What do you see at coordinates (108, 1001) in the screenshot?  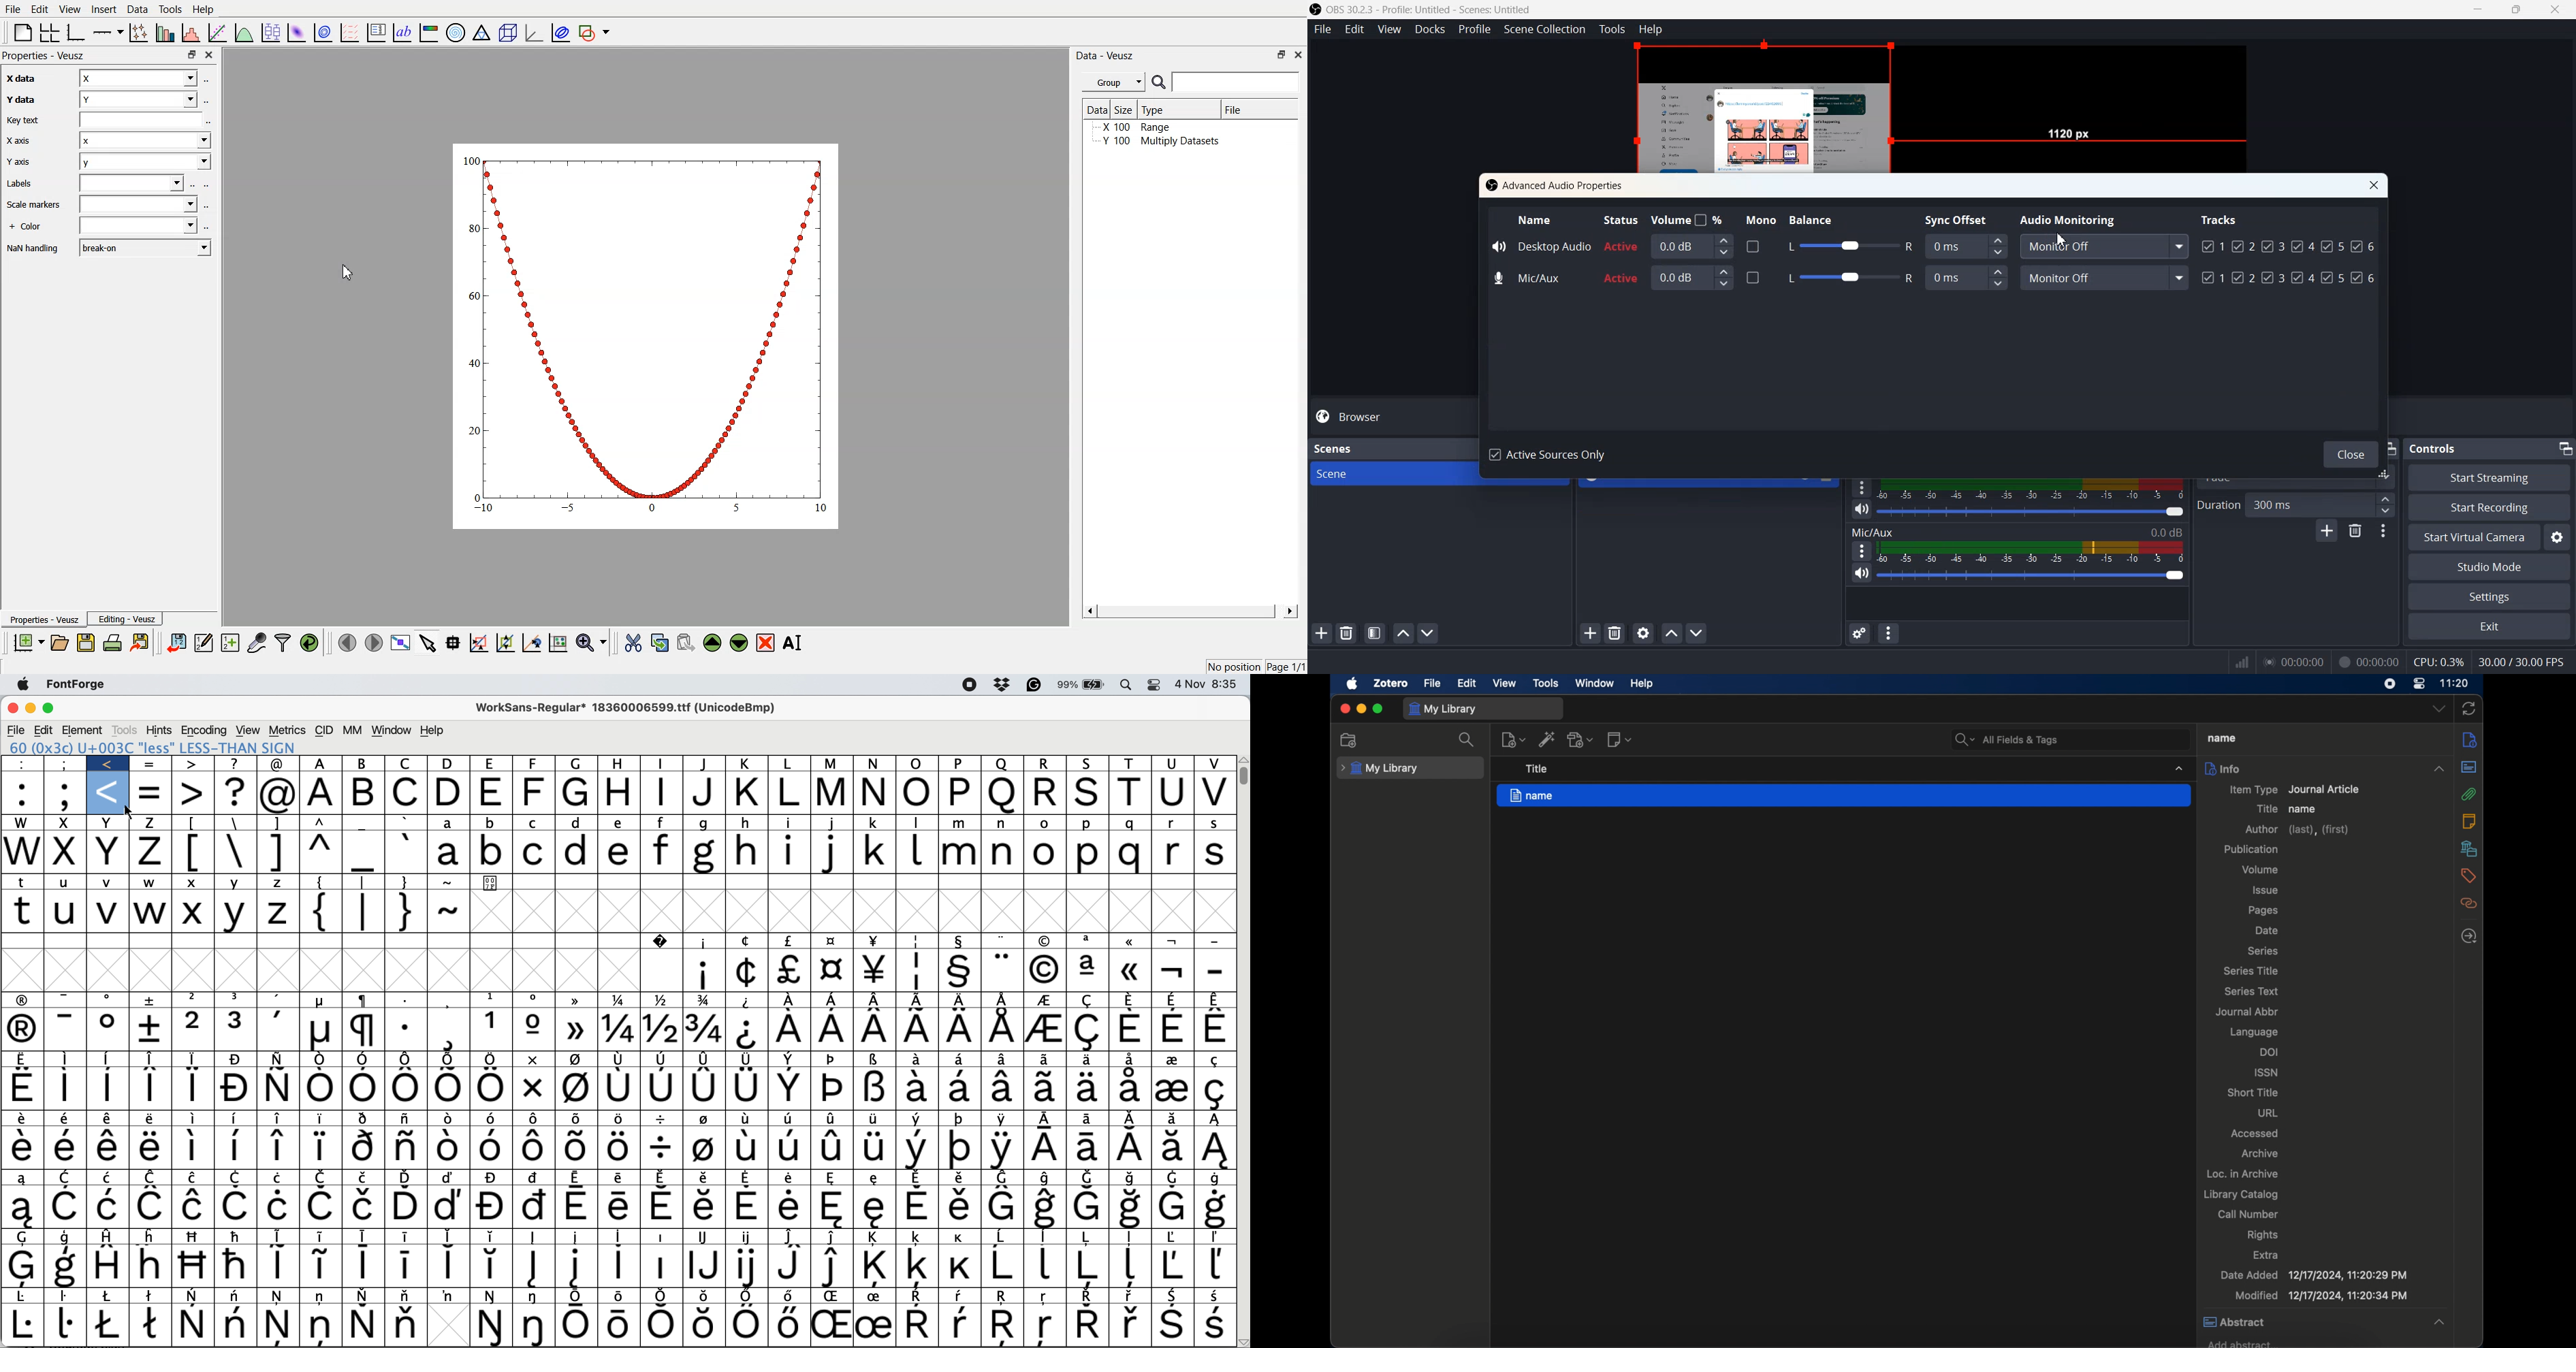 I see `Symbol` at bounding box center [108, 1001].